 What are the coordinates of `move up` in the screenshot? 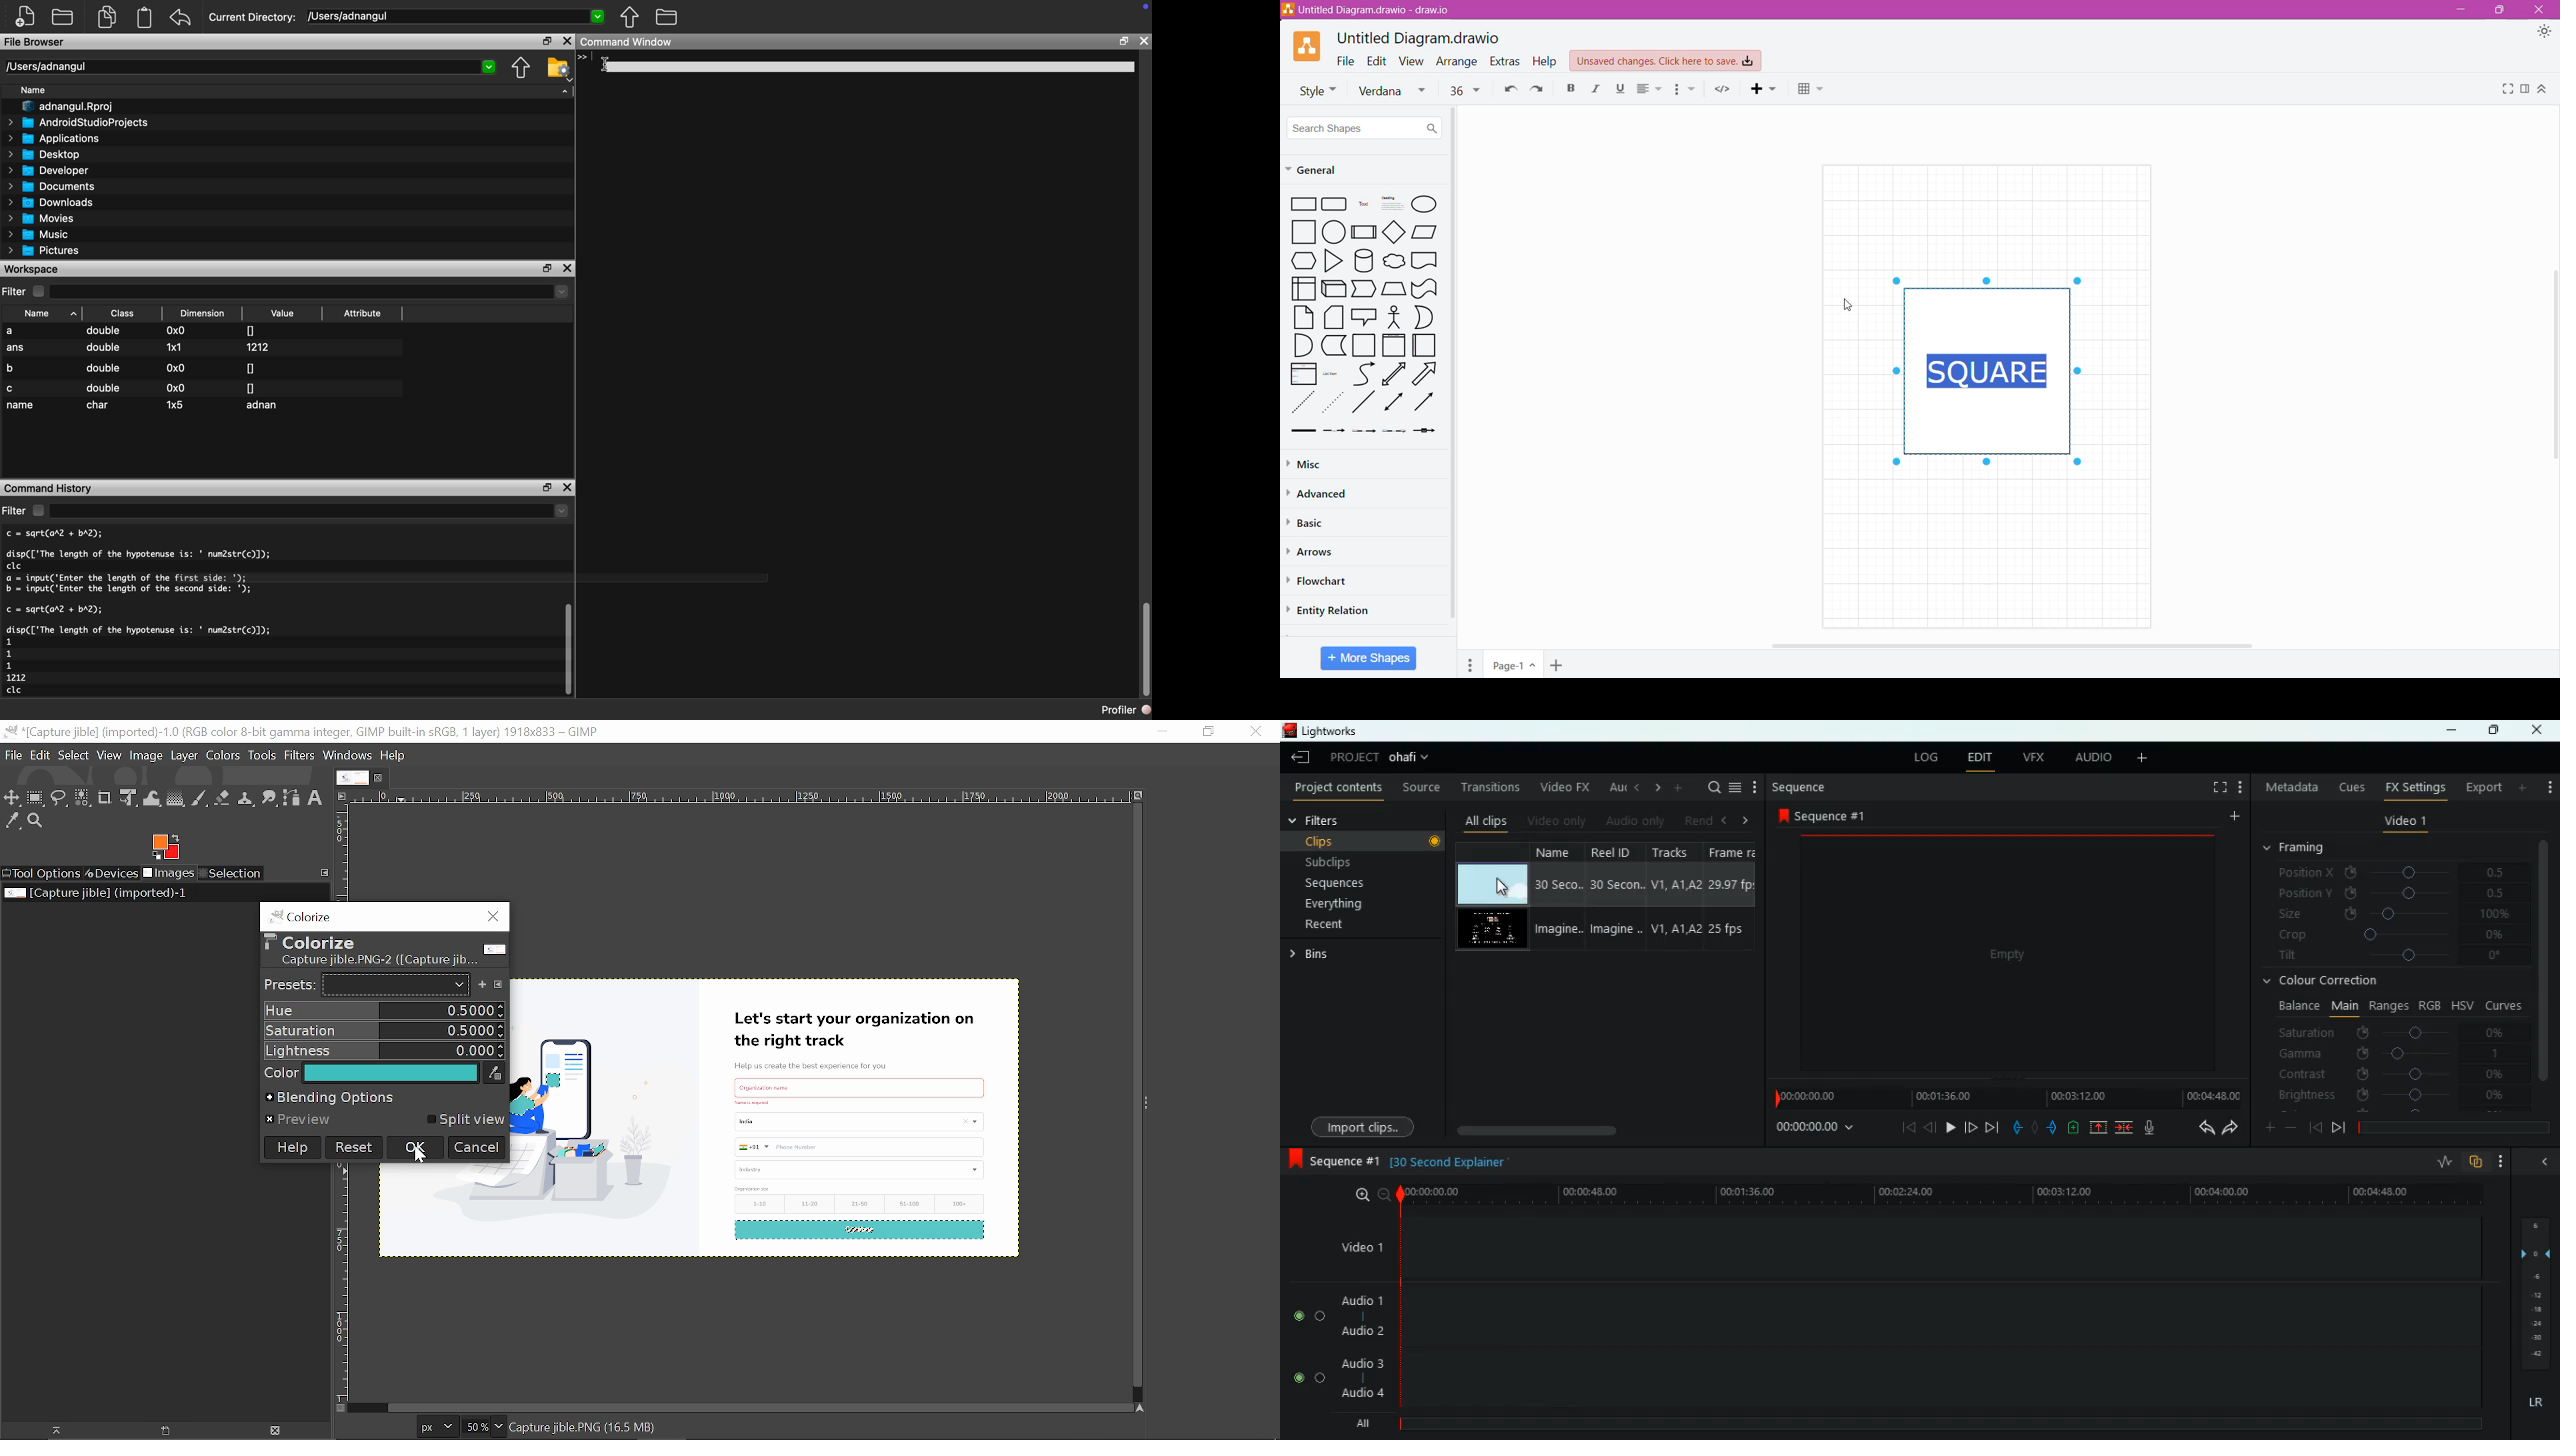 It's located at (629, 16).